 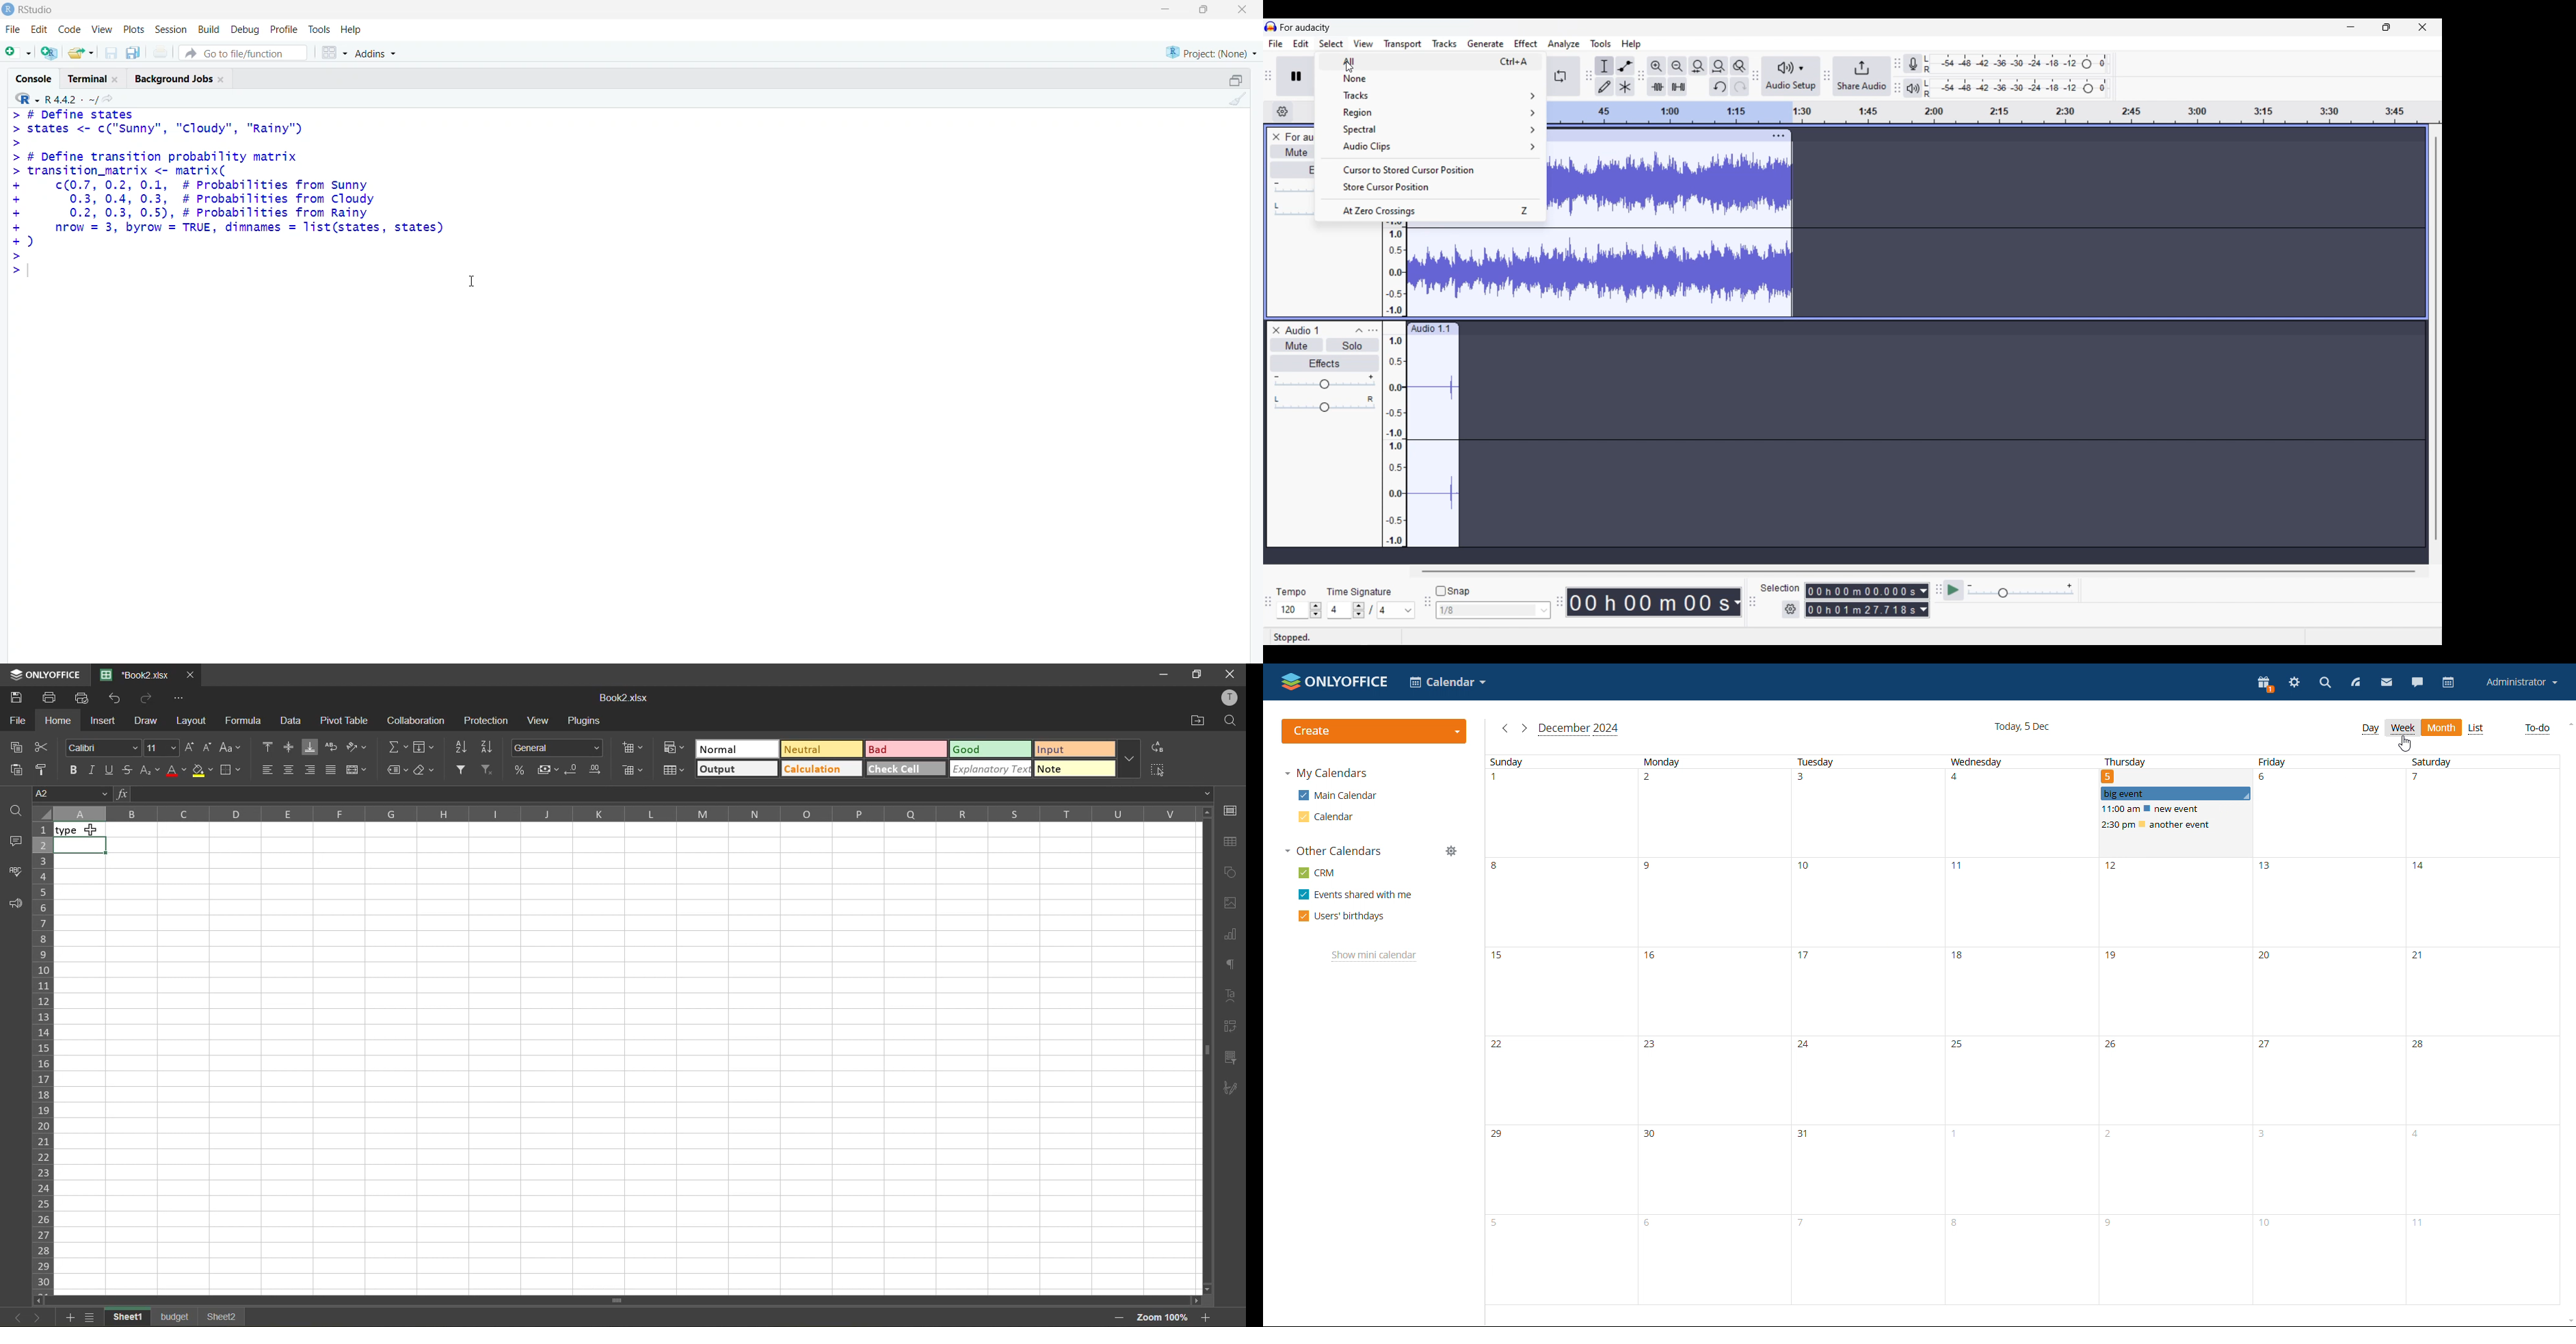 What do you see at coordinates (476, 285) in the screenshot?
I see `cursor` at bounding box center [476, 285].